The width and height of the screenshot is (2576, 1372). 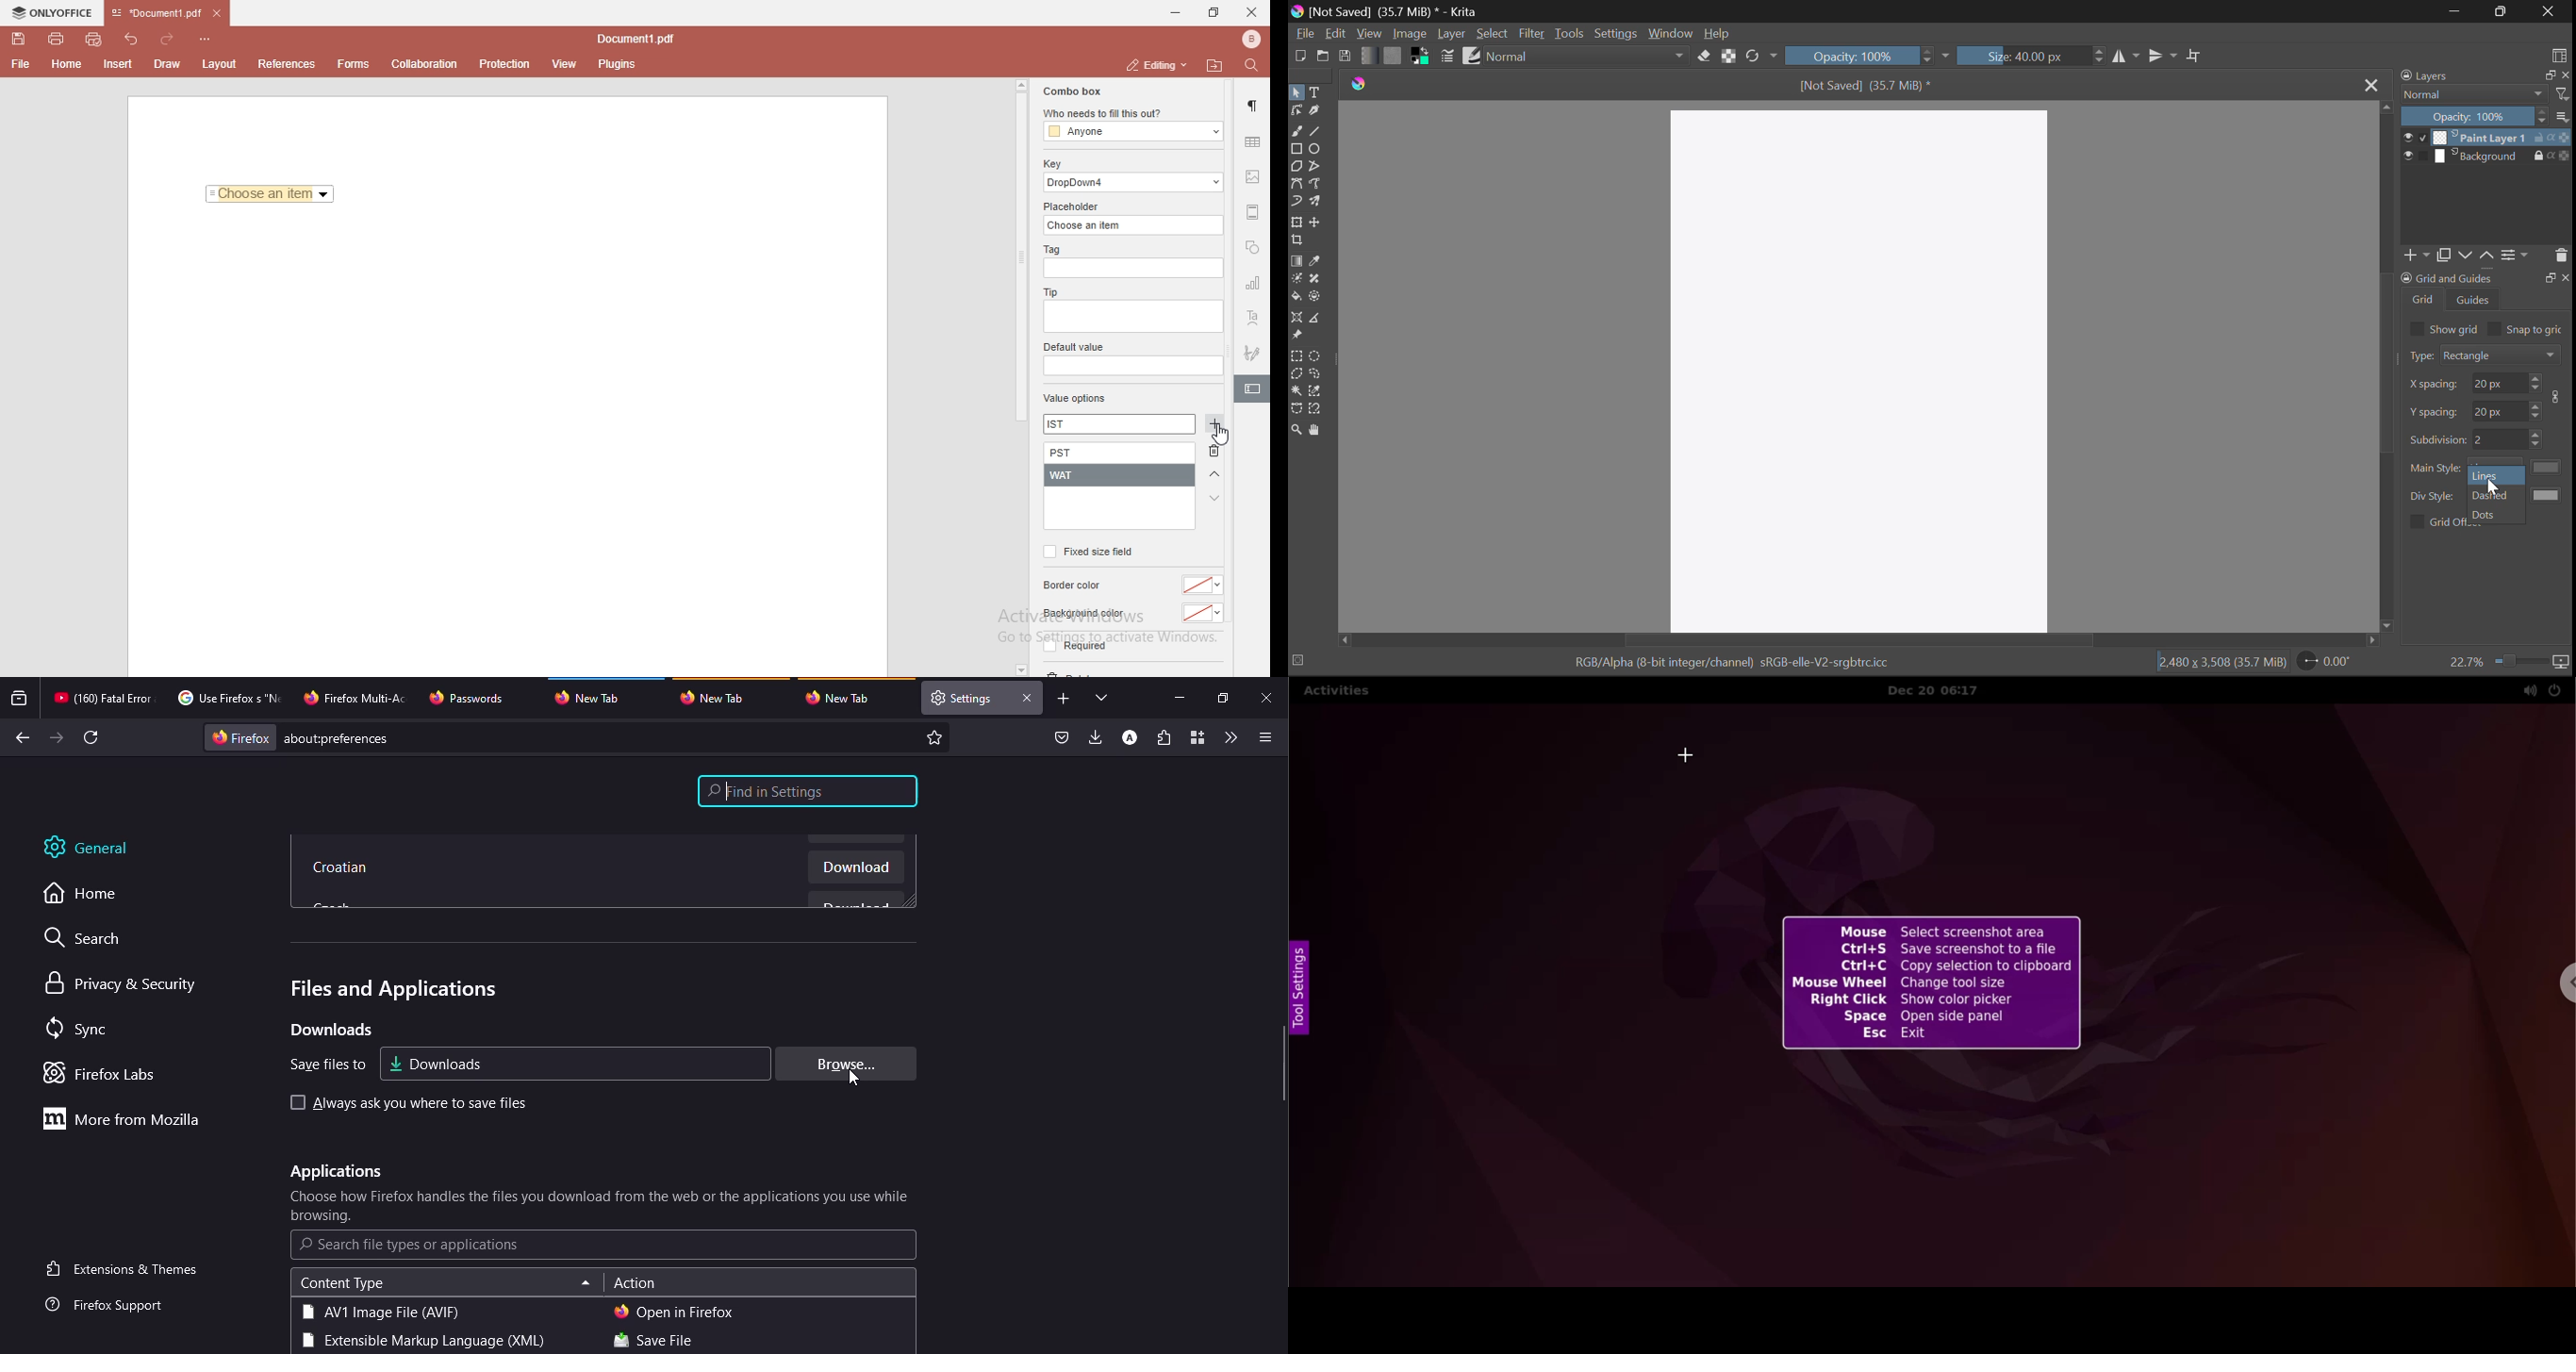 I want to click on shapes, so click(x=1253, y=249).